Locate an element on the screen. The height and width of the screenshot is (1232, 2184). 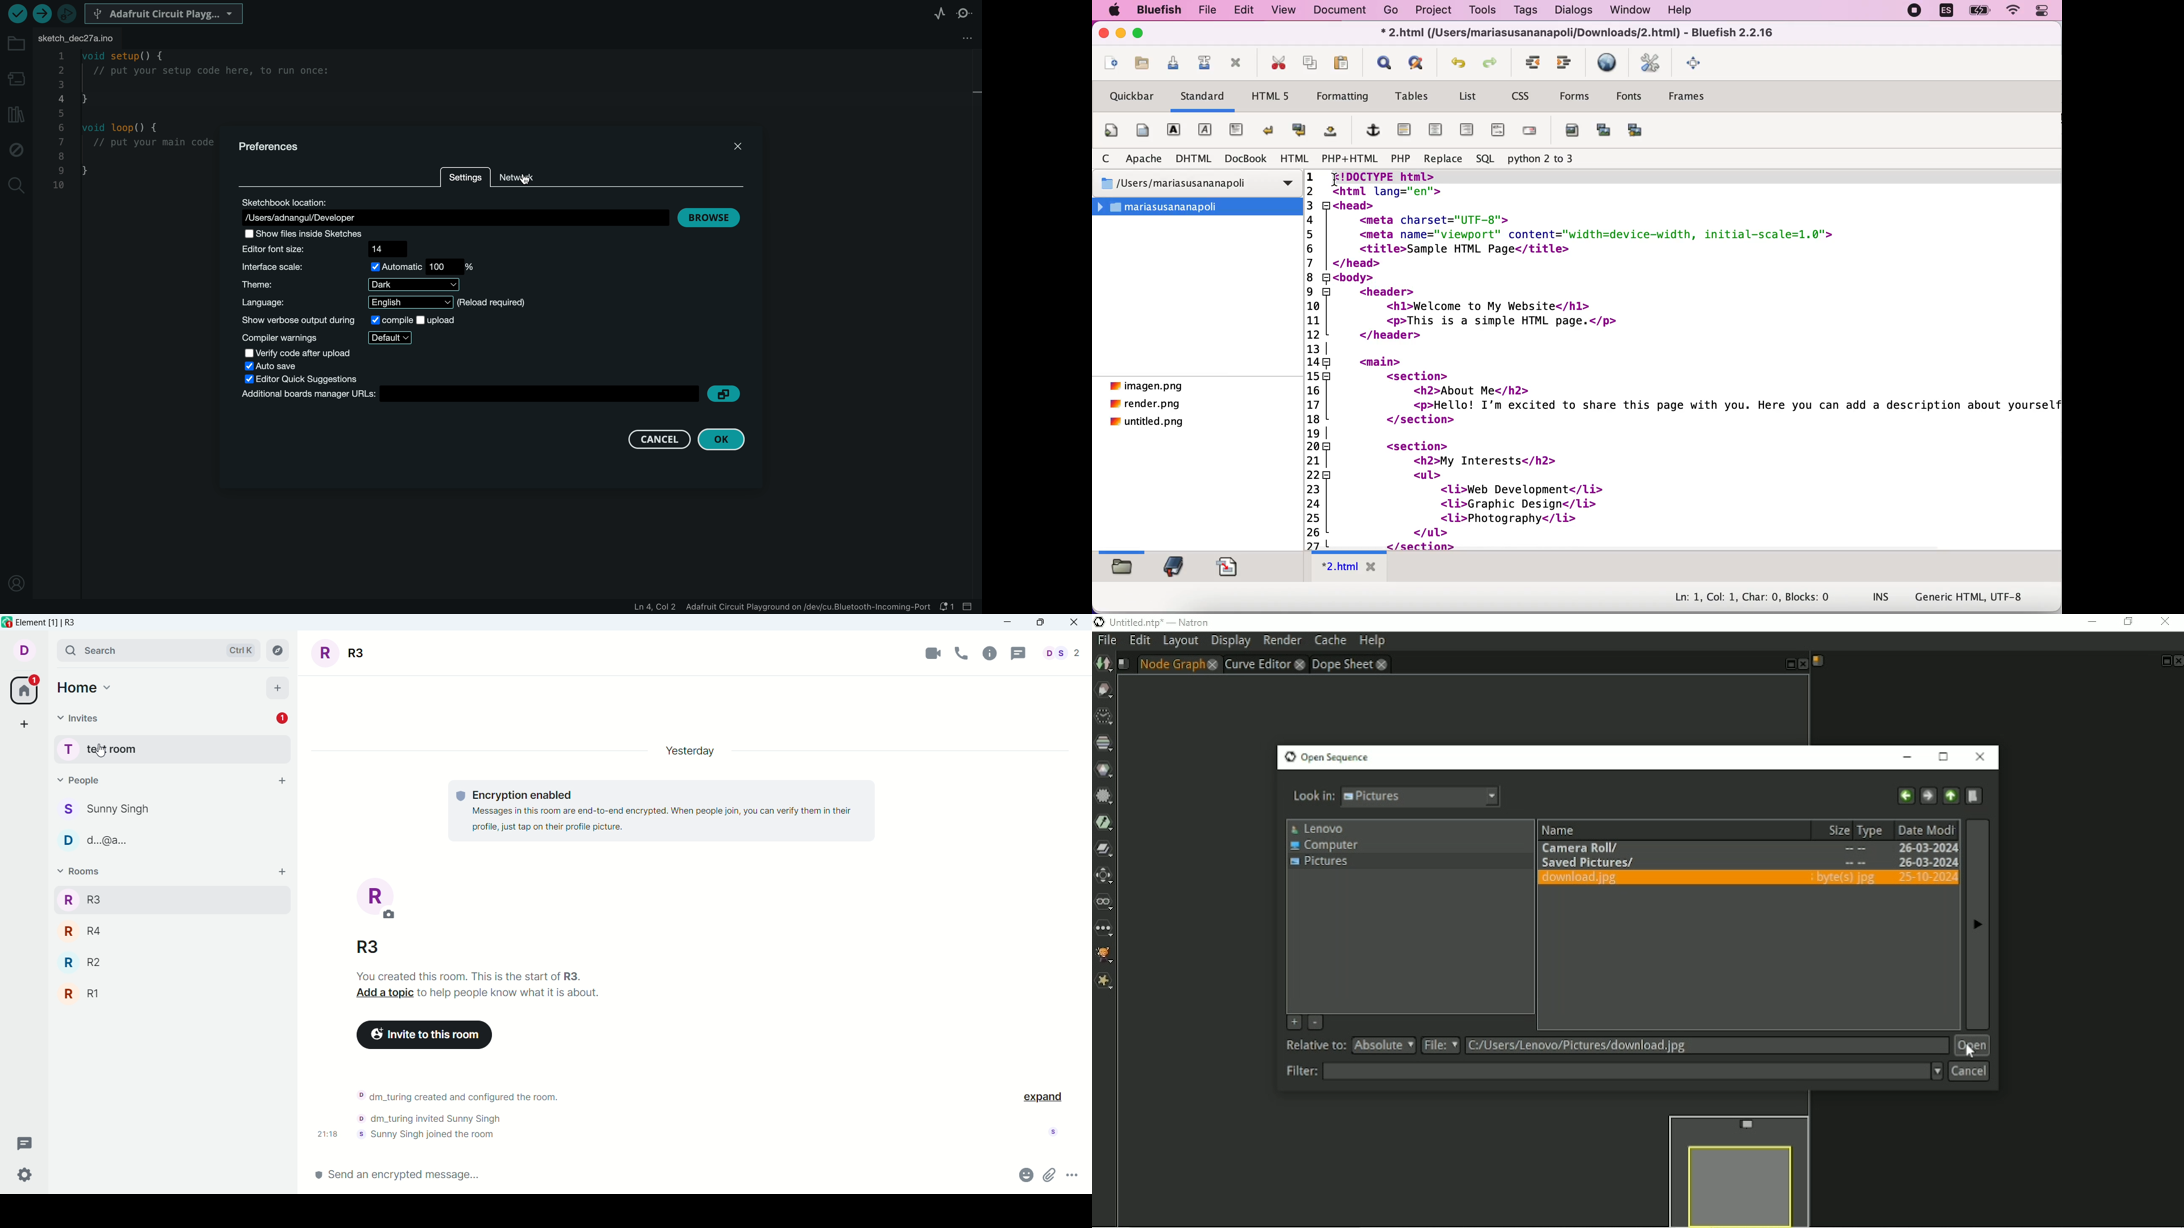
time is located at coordinates (322, 1135).